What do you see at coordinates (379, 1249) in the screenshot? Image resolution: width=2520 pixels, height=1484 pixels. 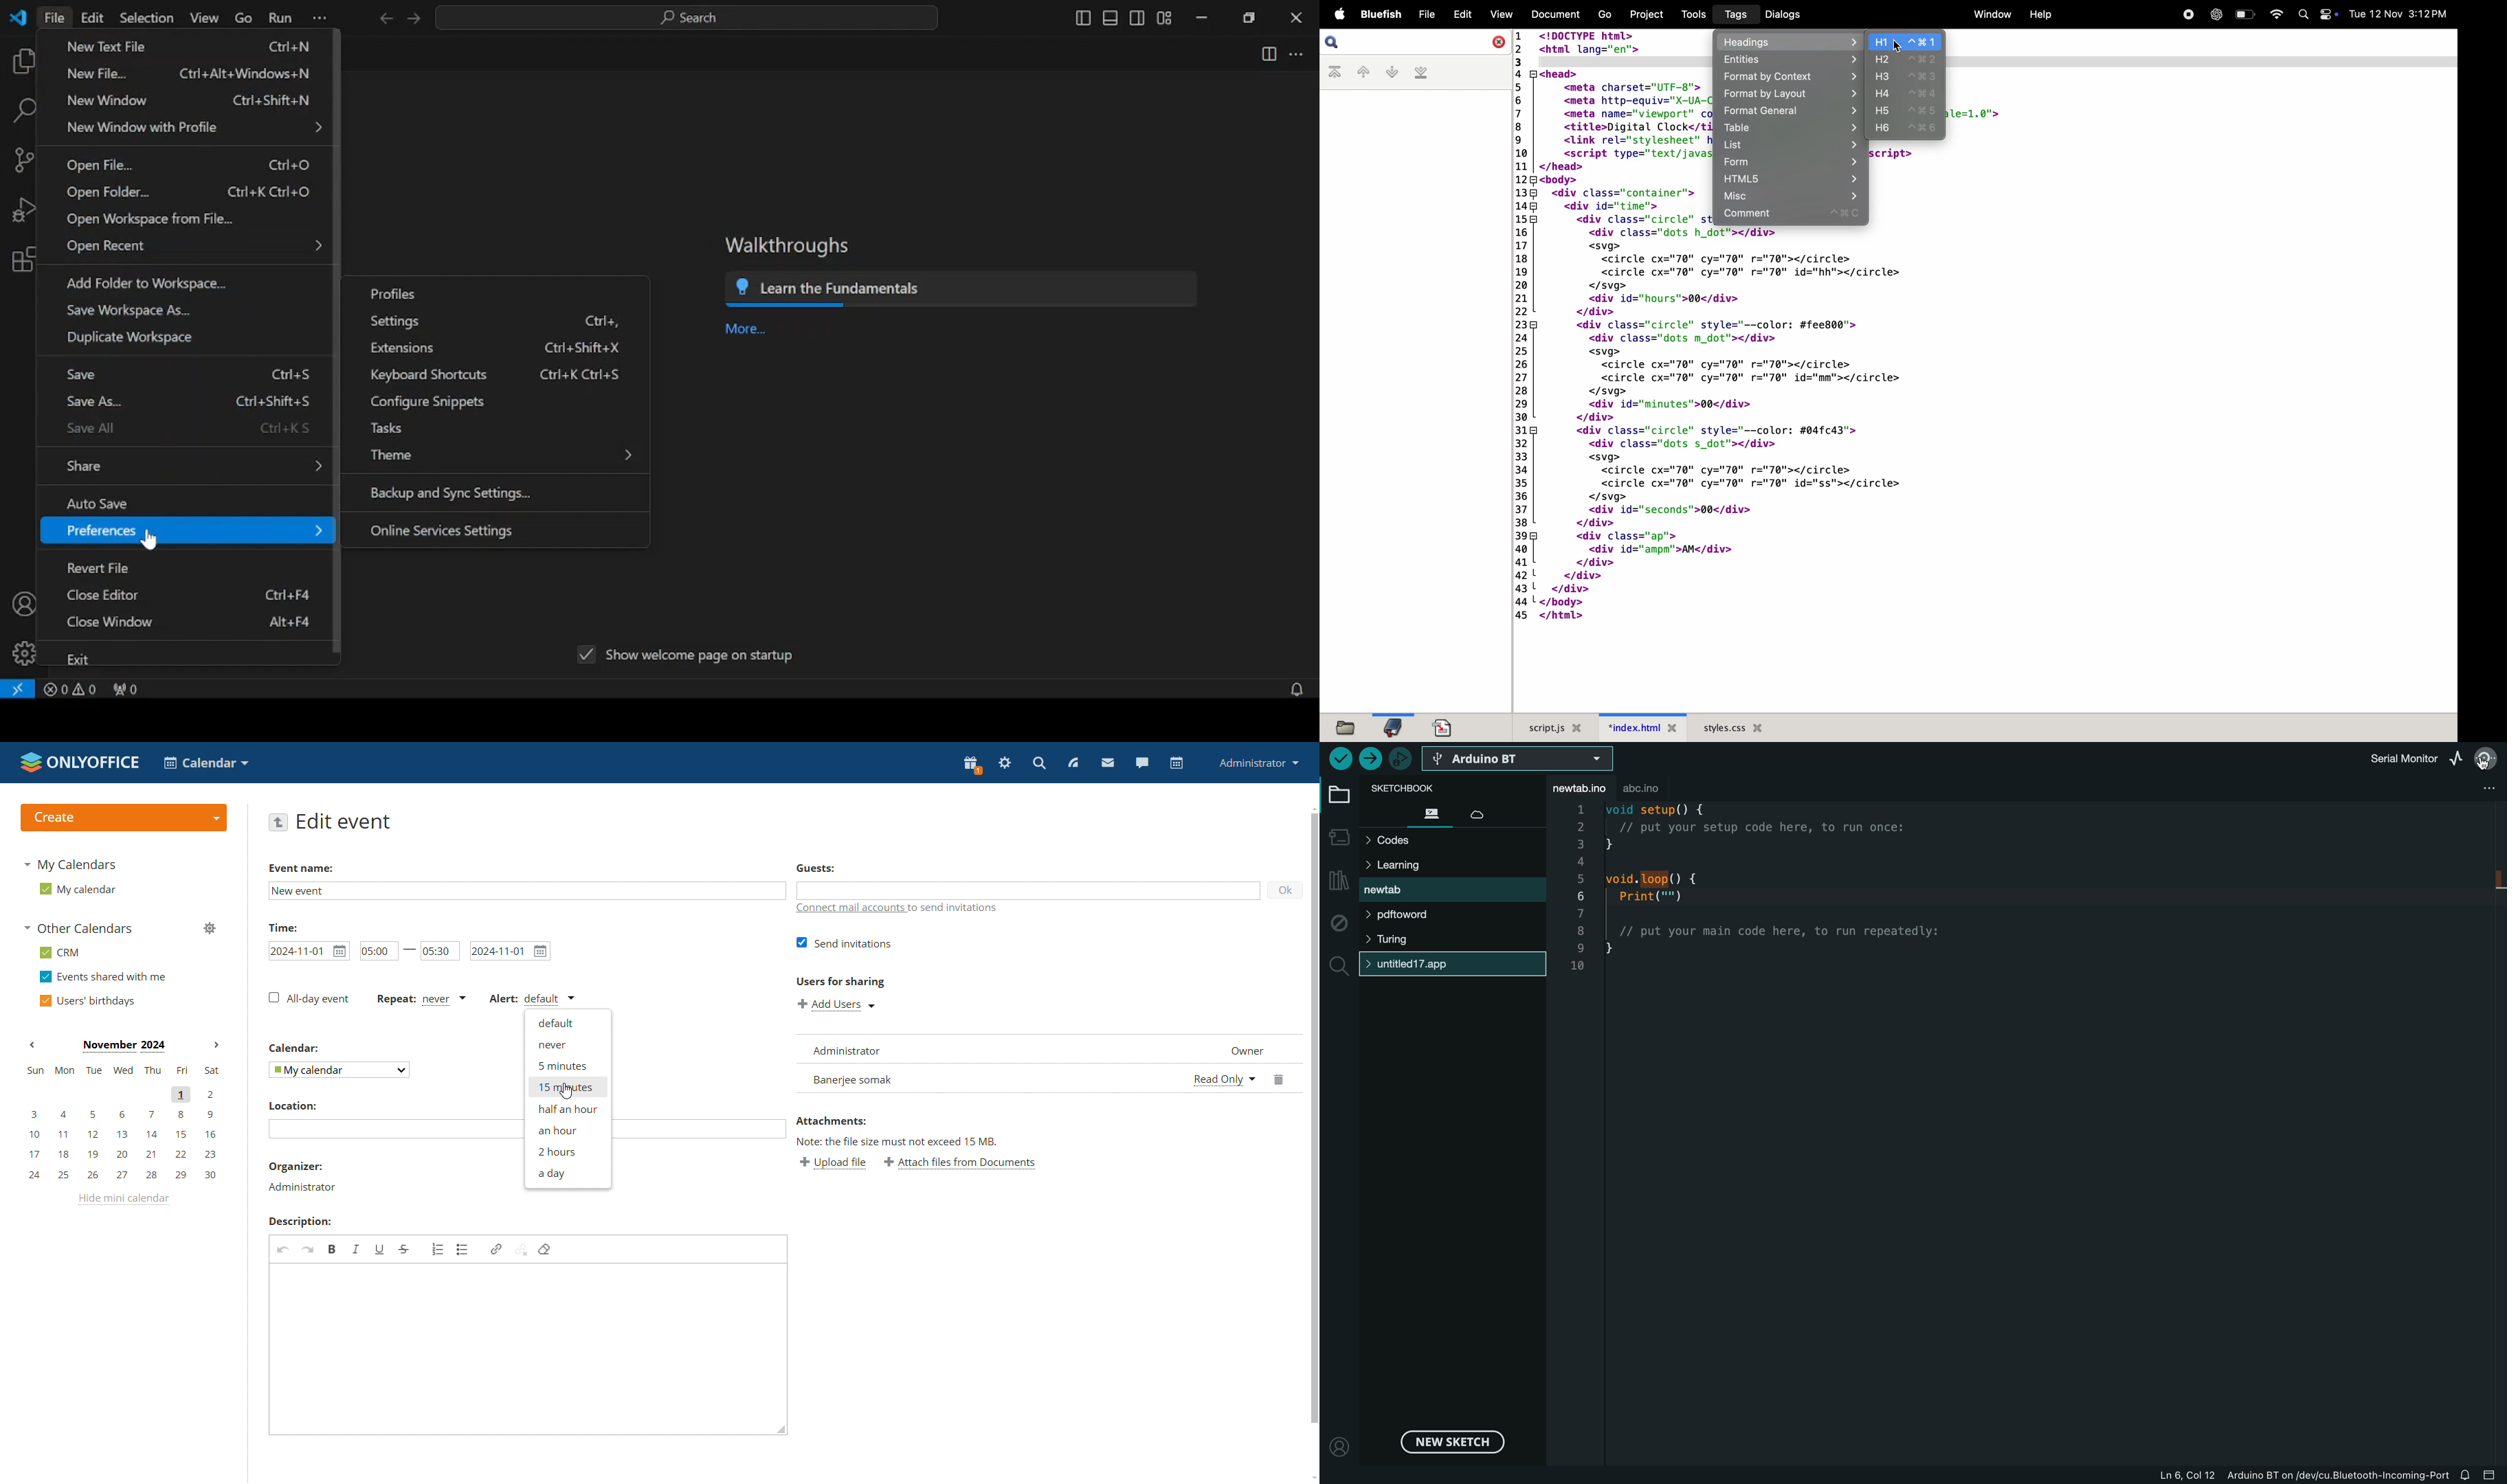 I see `underline` at bounding box center [379, 1249].